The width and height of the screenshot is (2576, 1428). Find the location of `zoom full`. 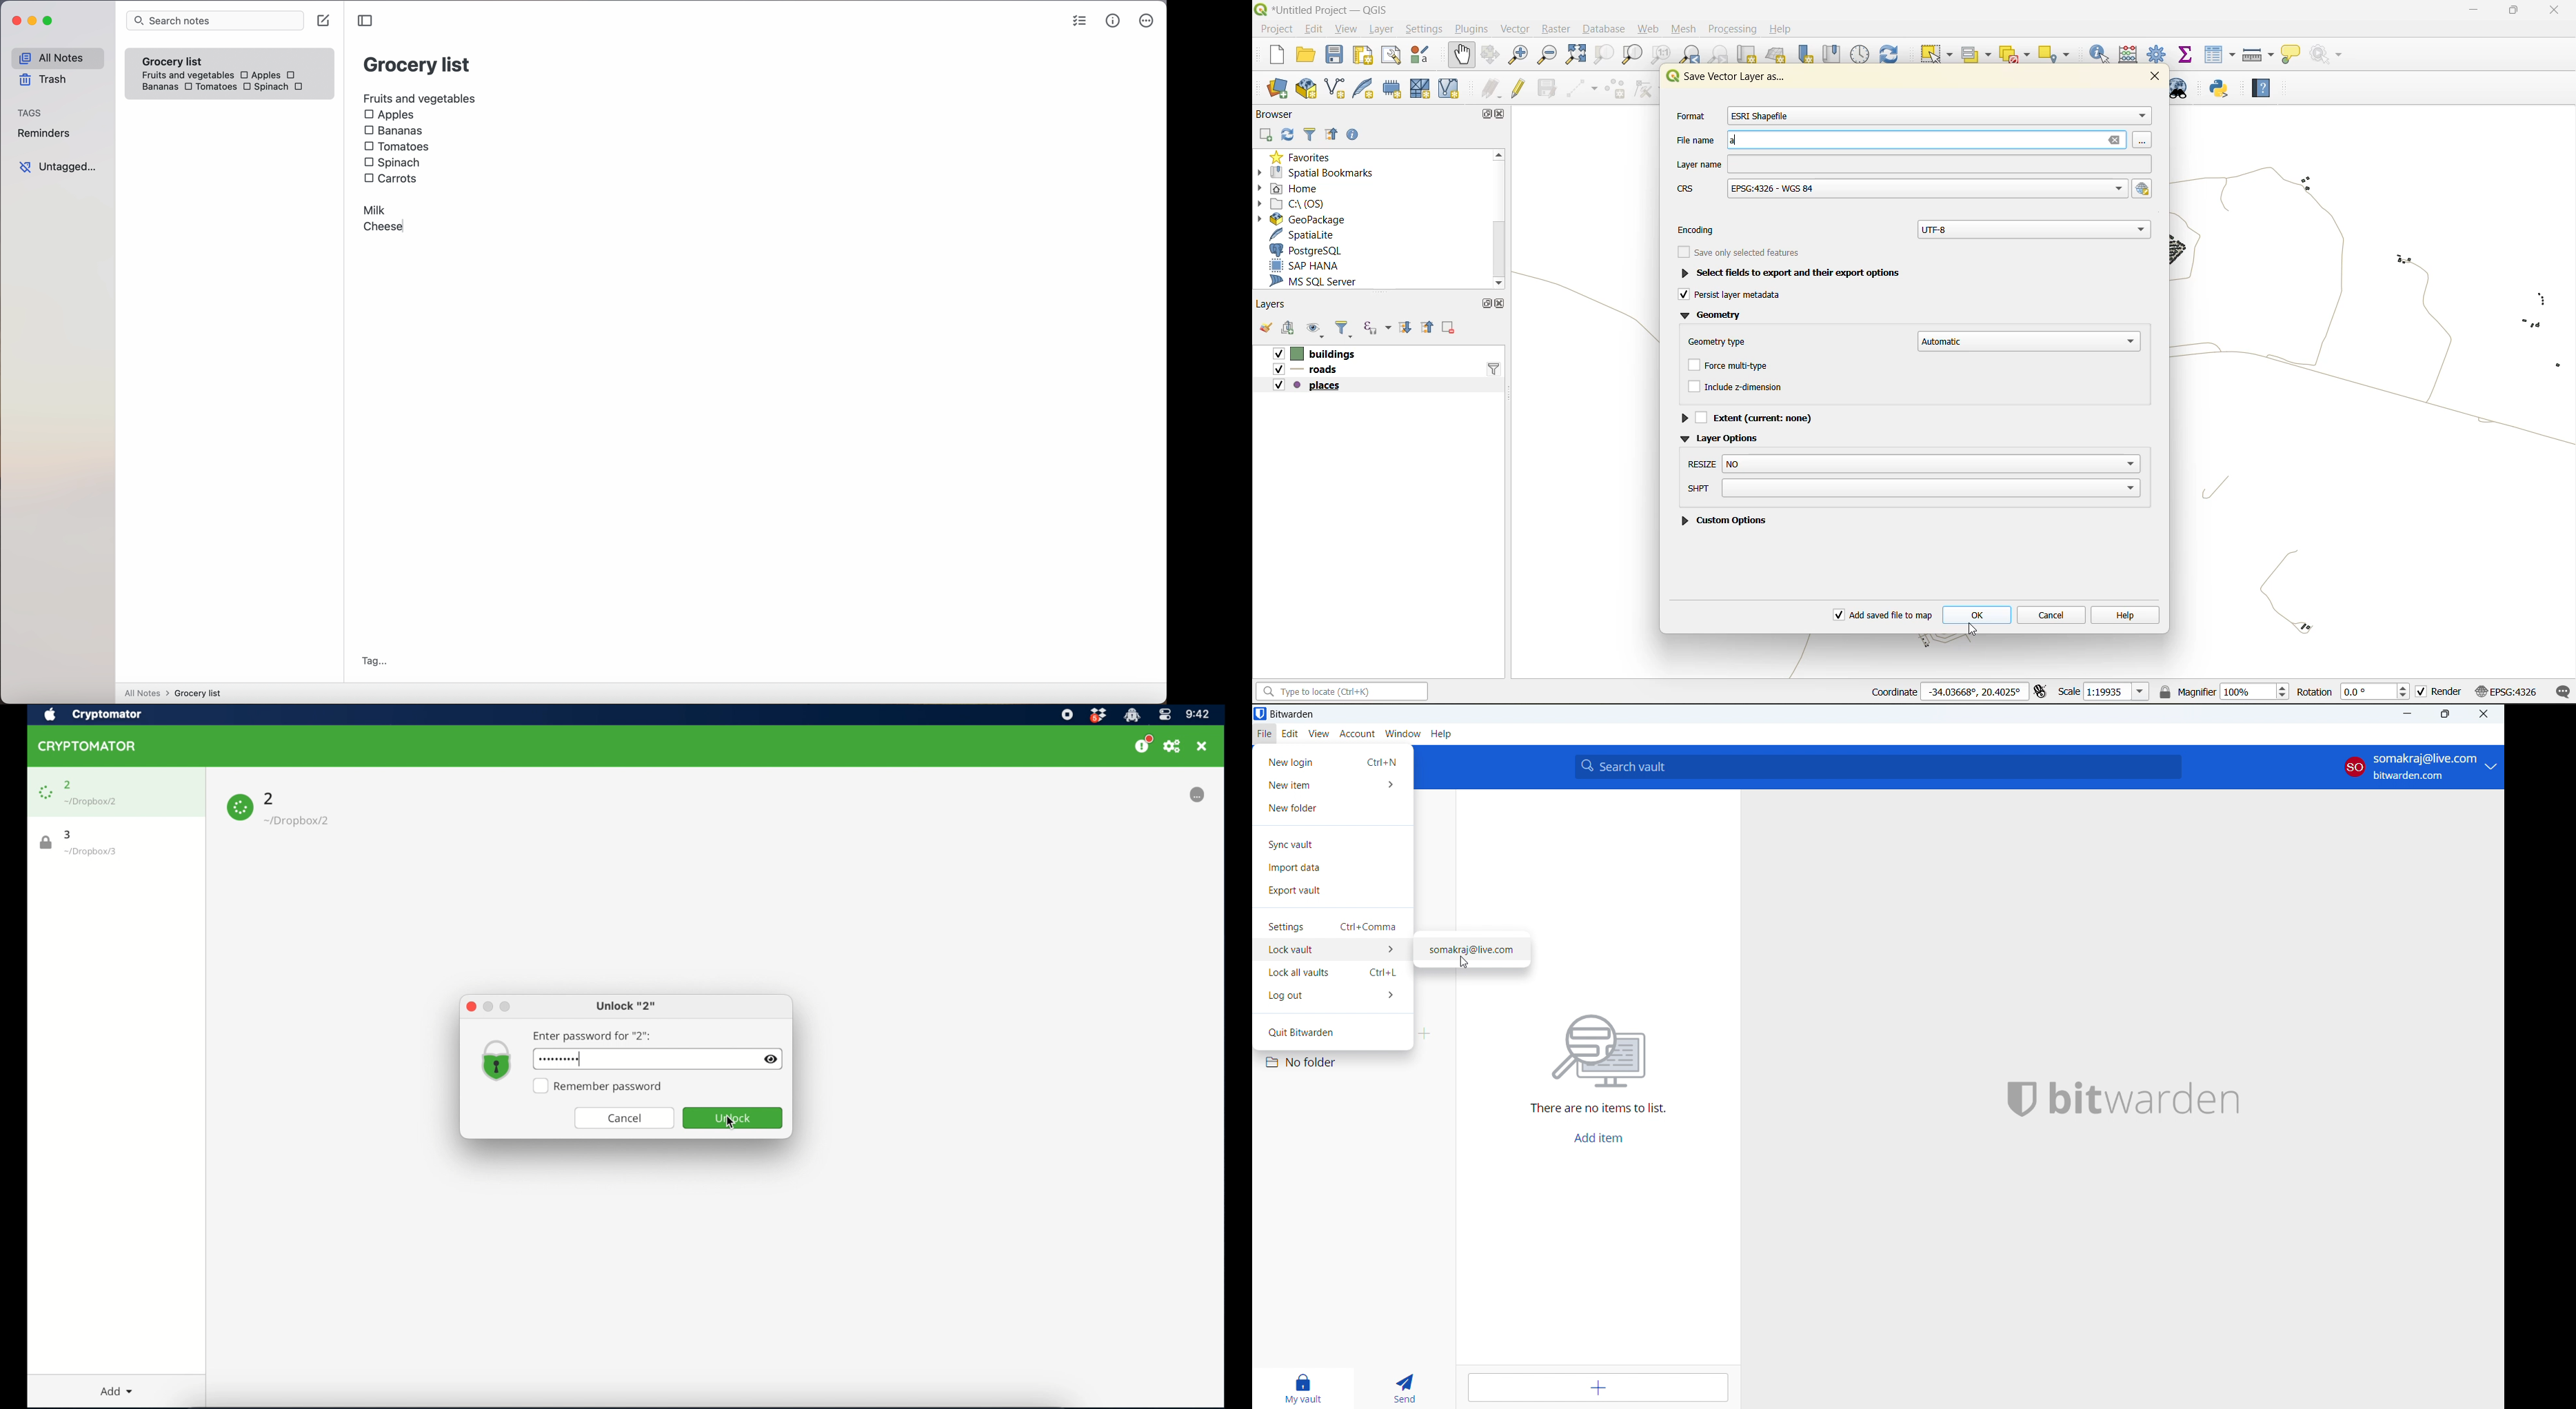

zoom full is located at coordinates (1580, 55).